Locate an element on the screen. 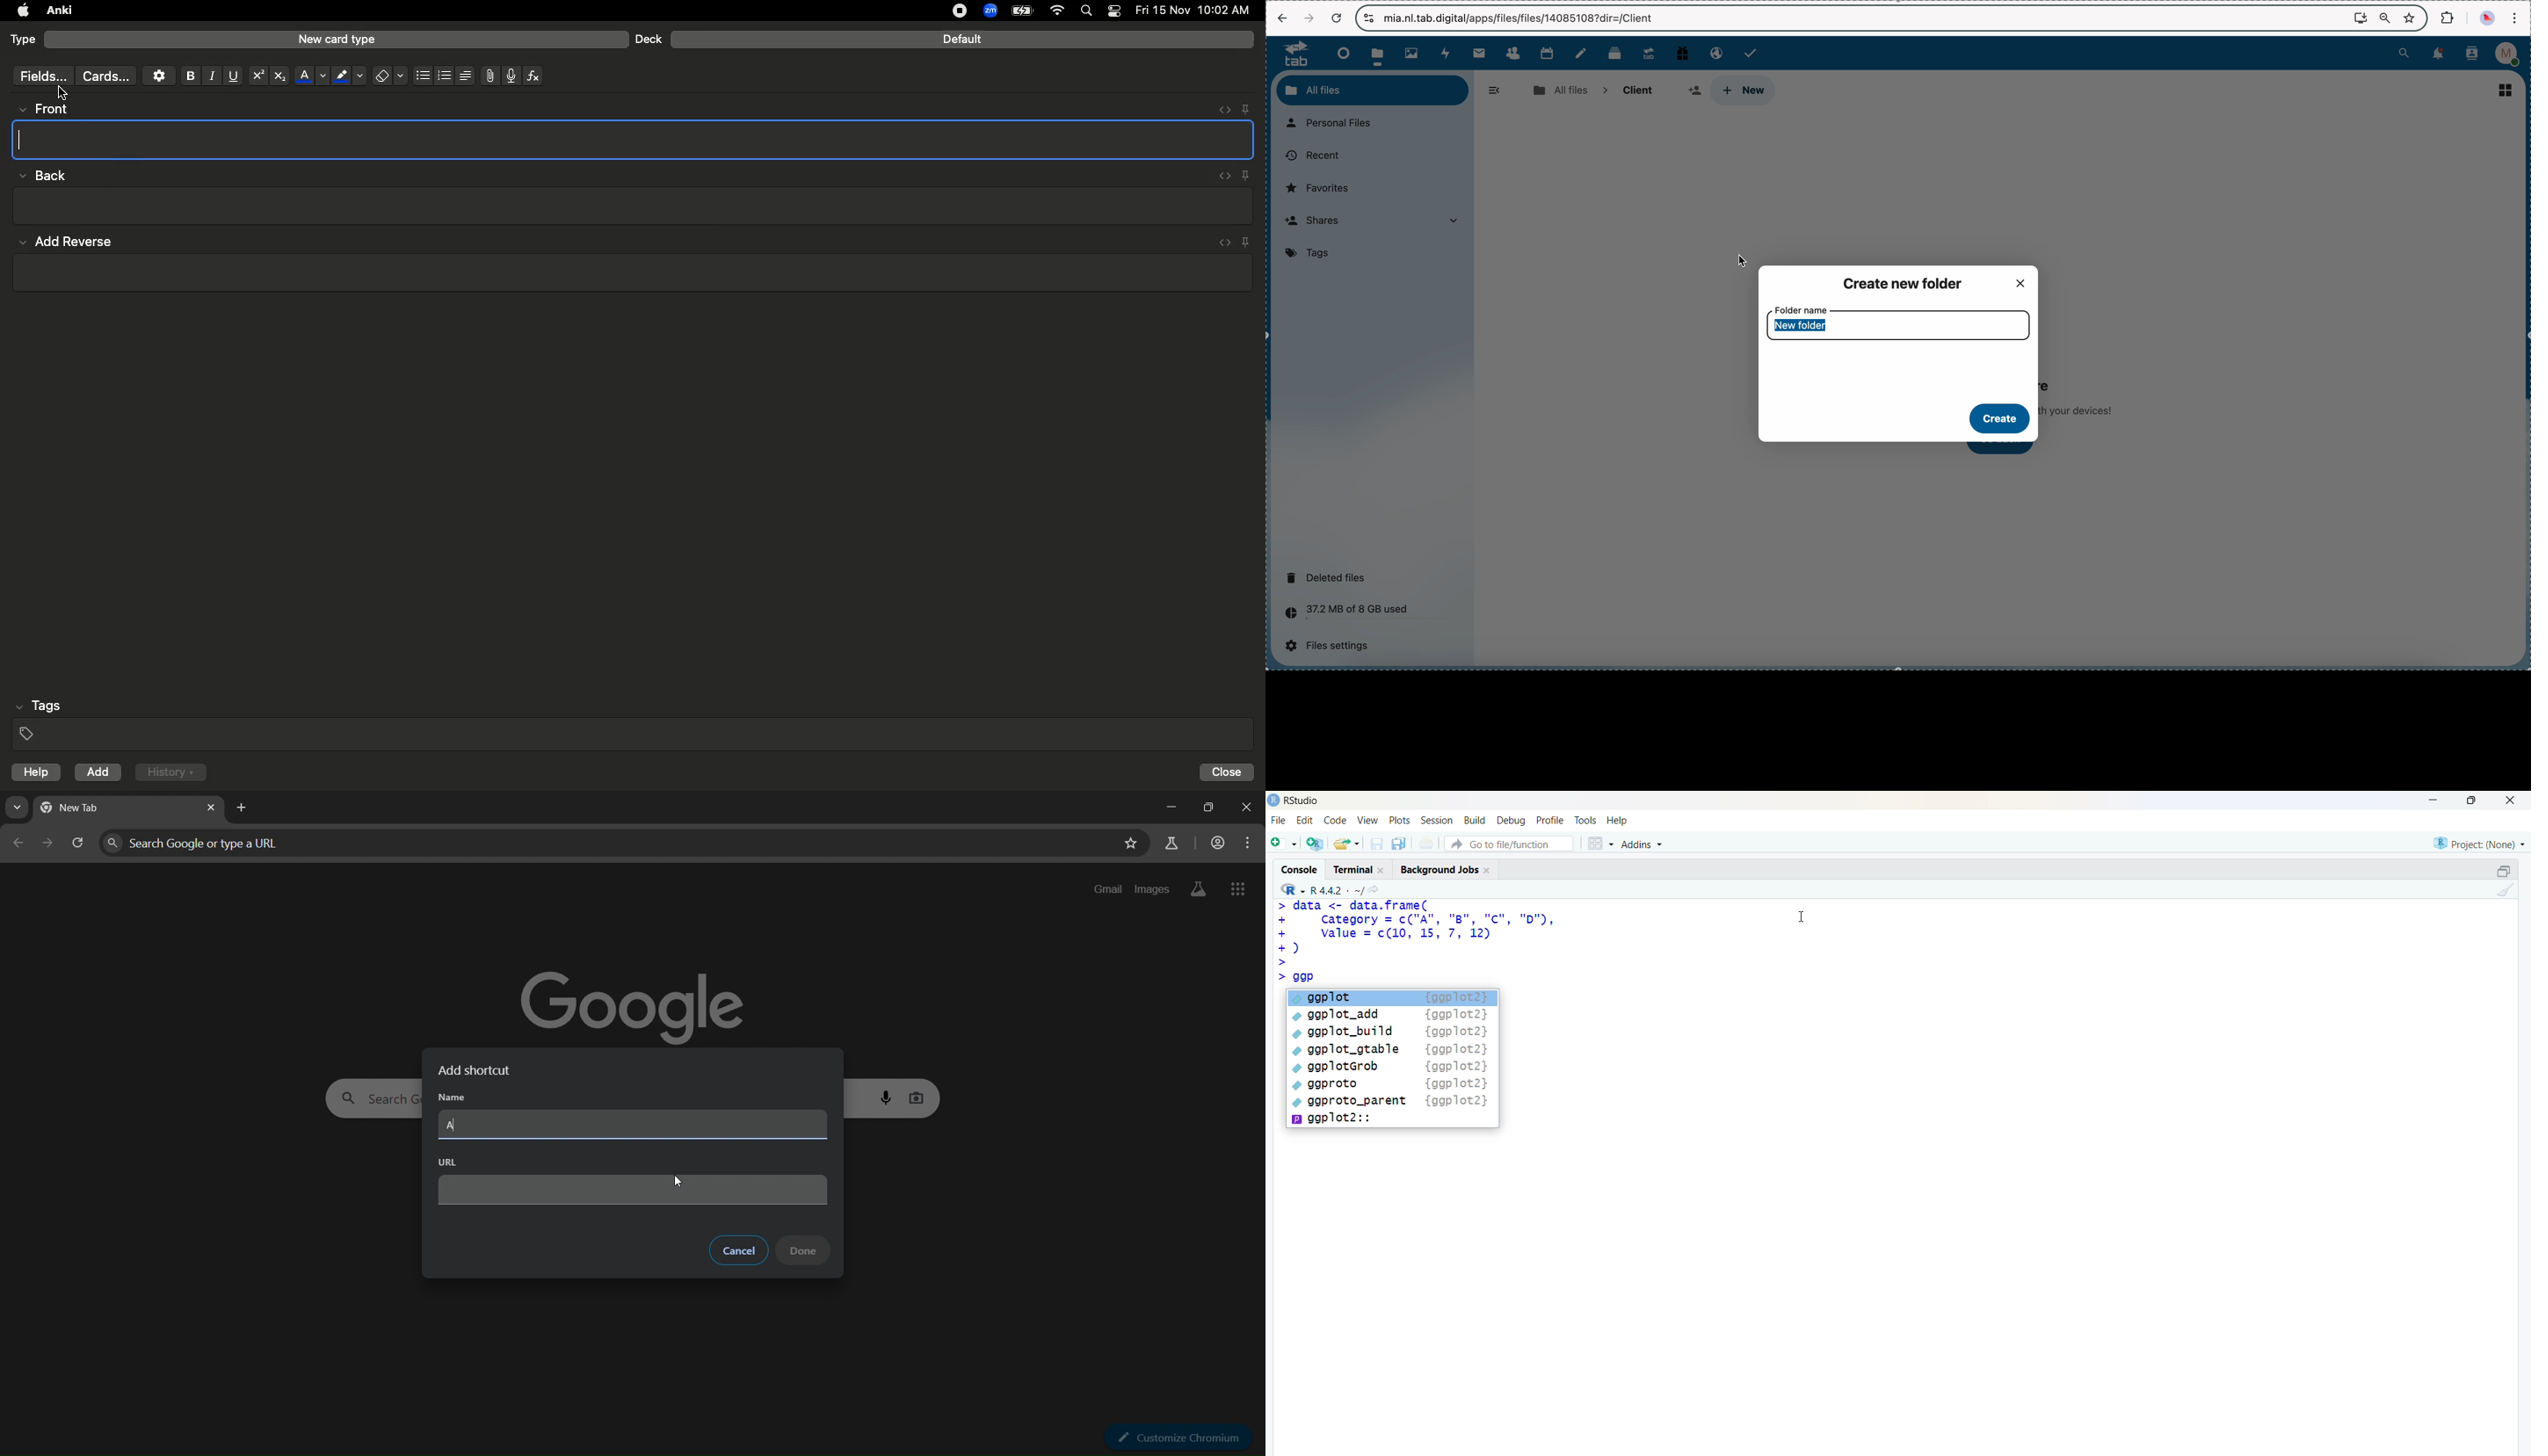  Search is located at coordinates (1089, 11).